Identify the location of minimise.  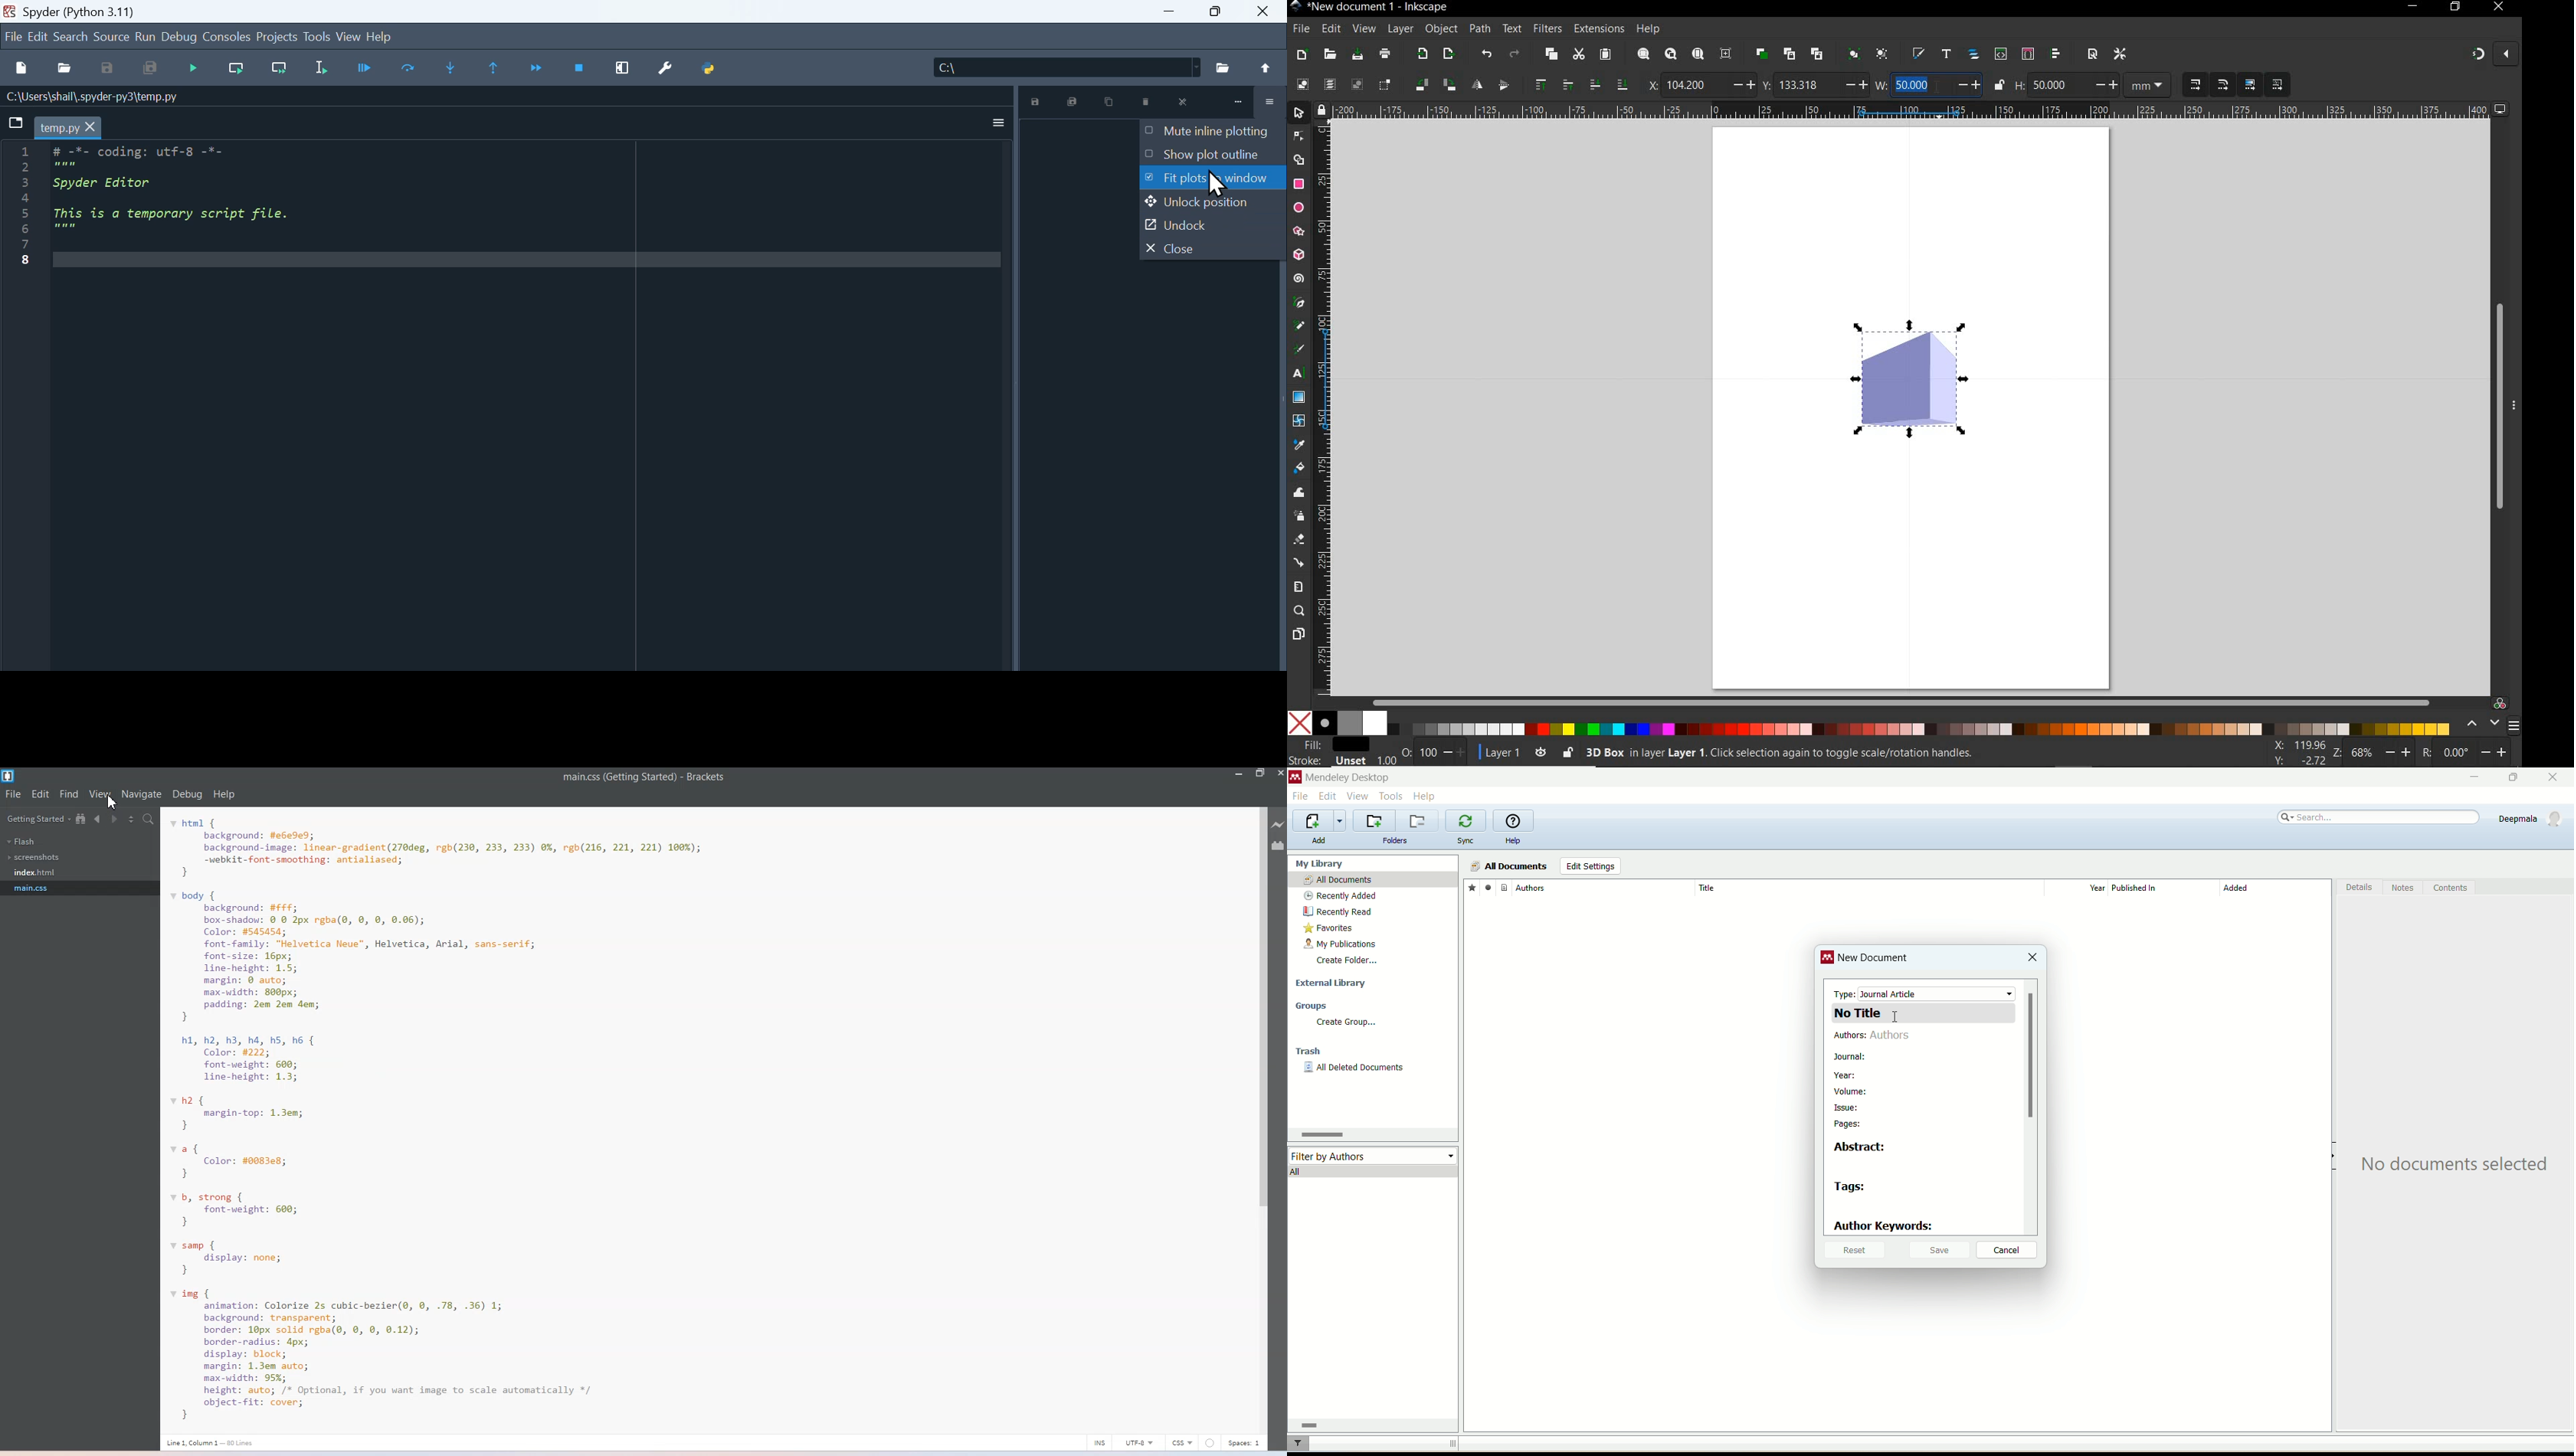
(1170, 11).